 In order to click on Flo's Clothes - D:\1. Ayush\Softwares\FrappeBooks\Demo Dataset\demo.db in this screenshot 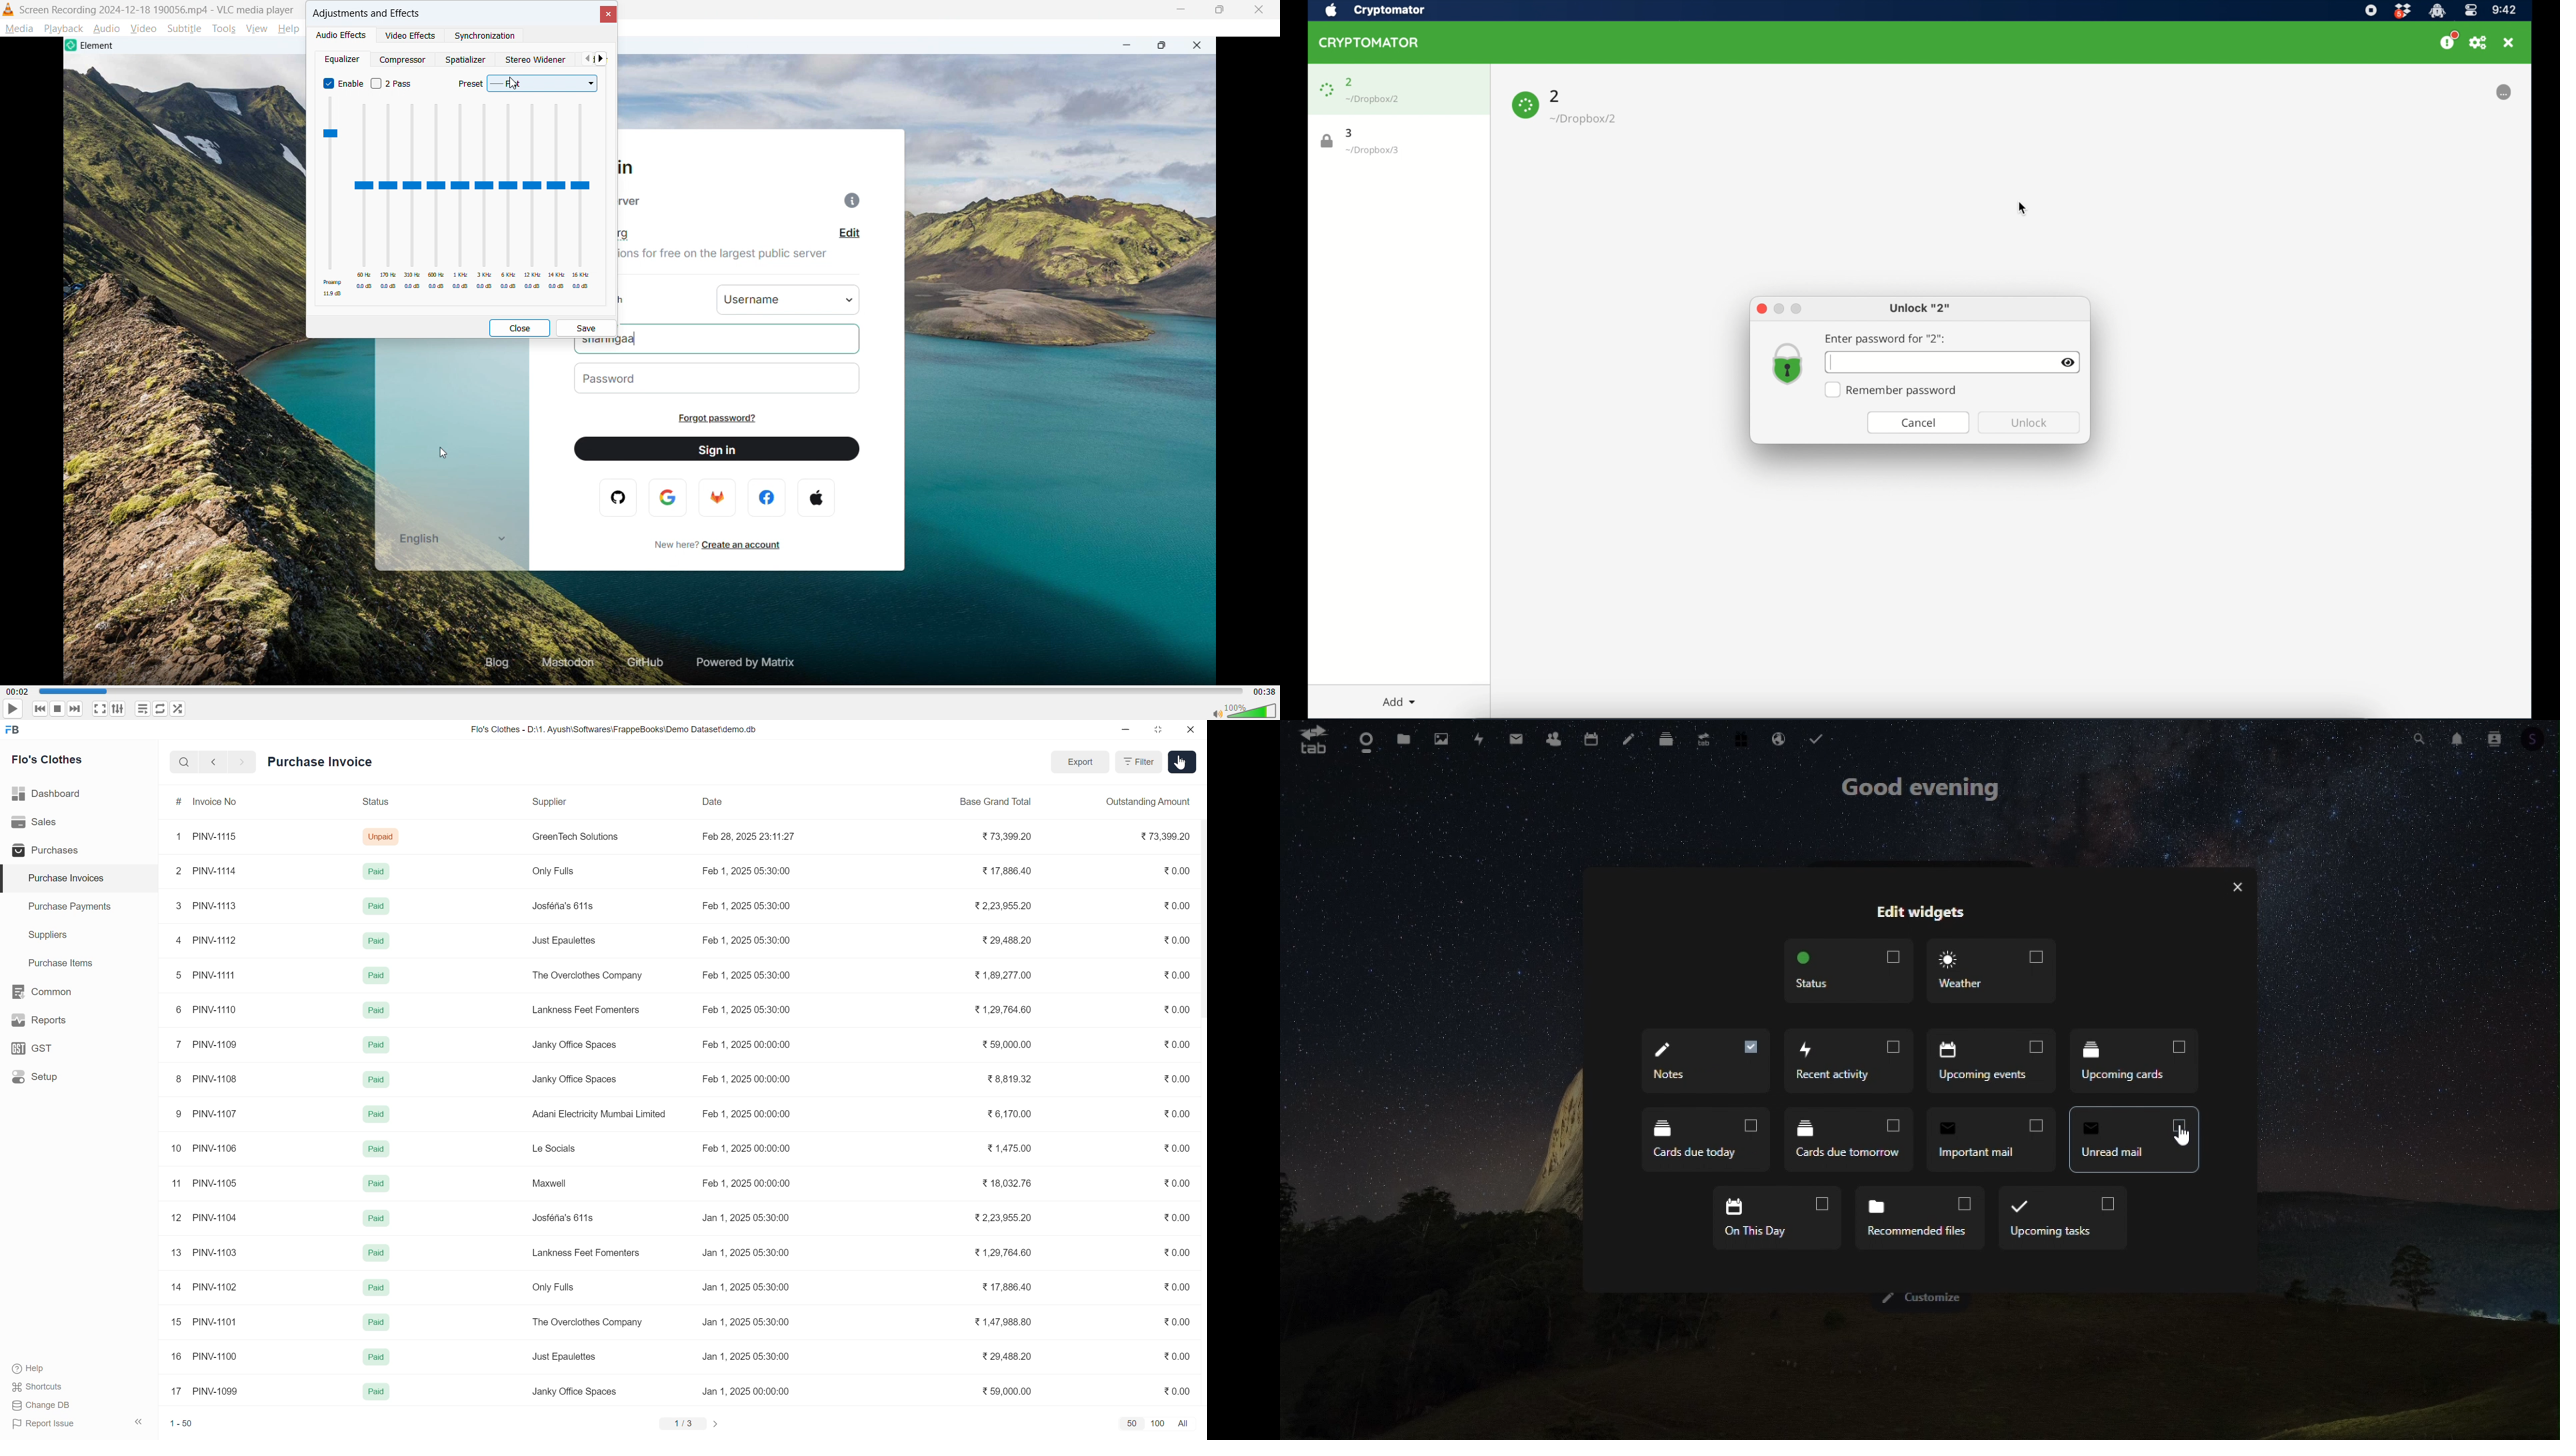, I will do `click(613, 730)`.